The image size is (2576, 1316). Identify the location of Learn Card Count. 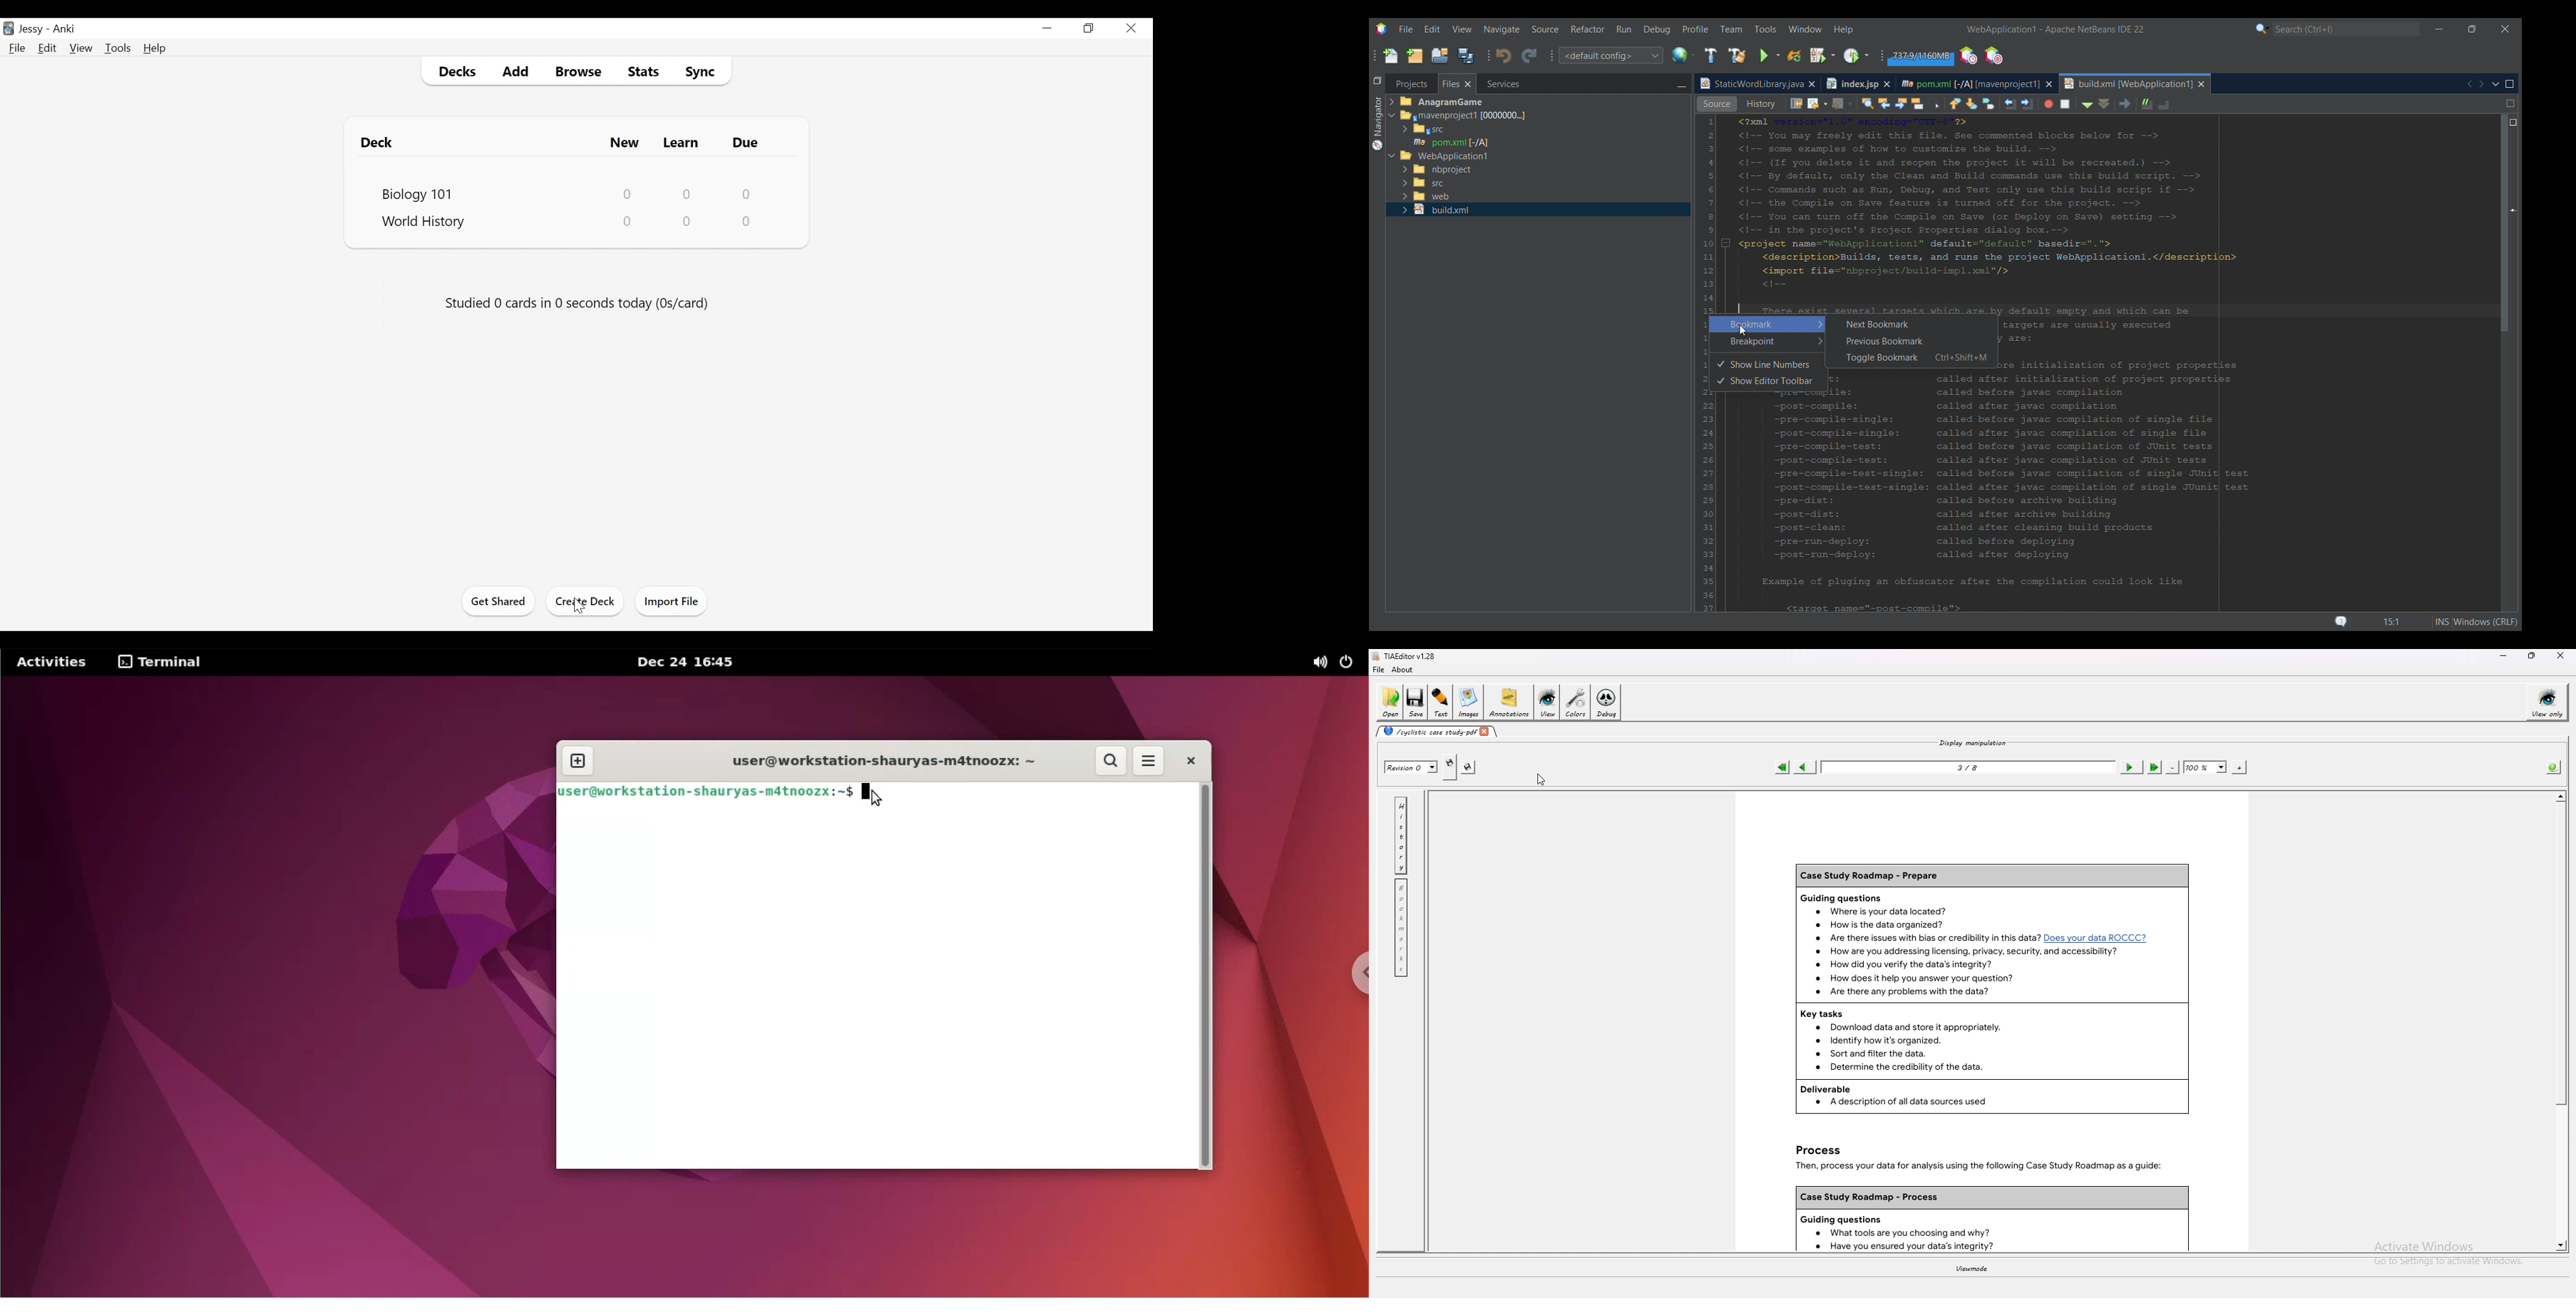
(687, 193).